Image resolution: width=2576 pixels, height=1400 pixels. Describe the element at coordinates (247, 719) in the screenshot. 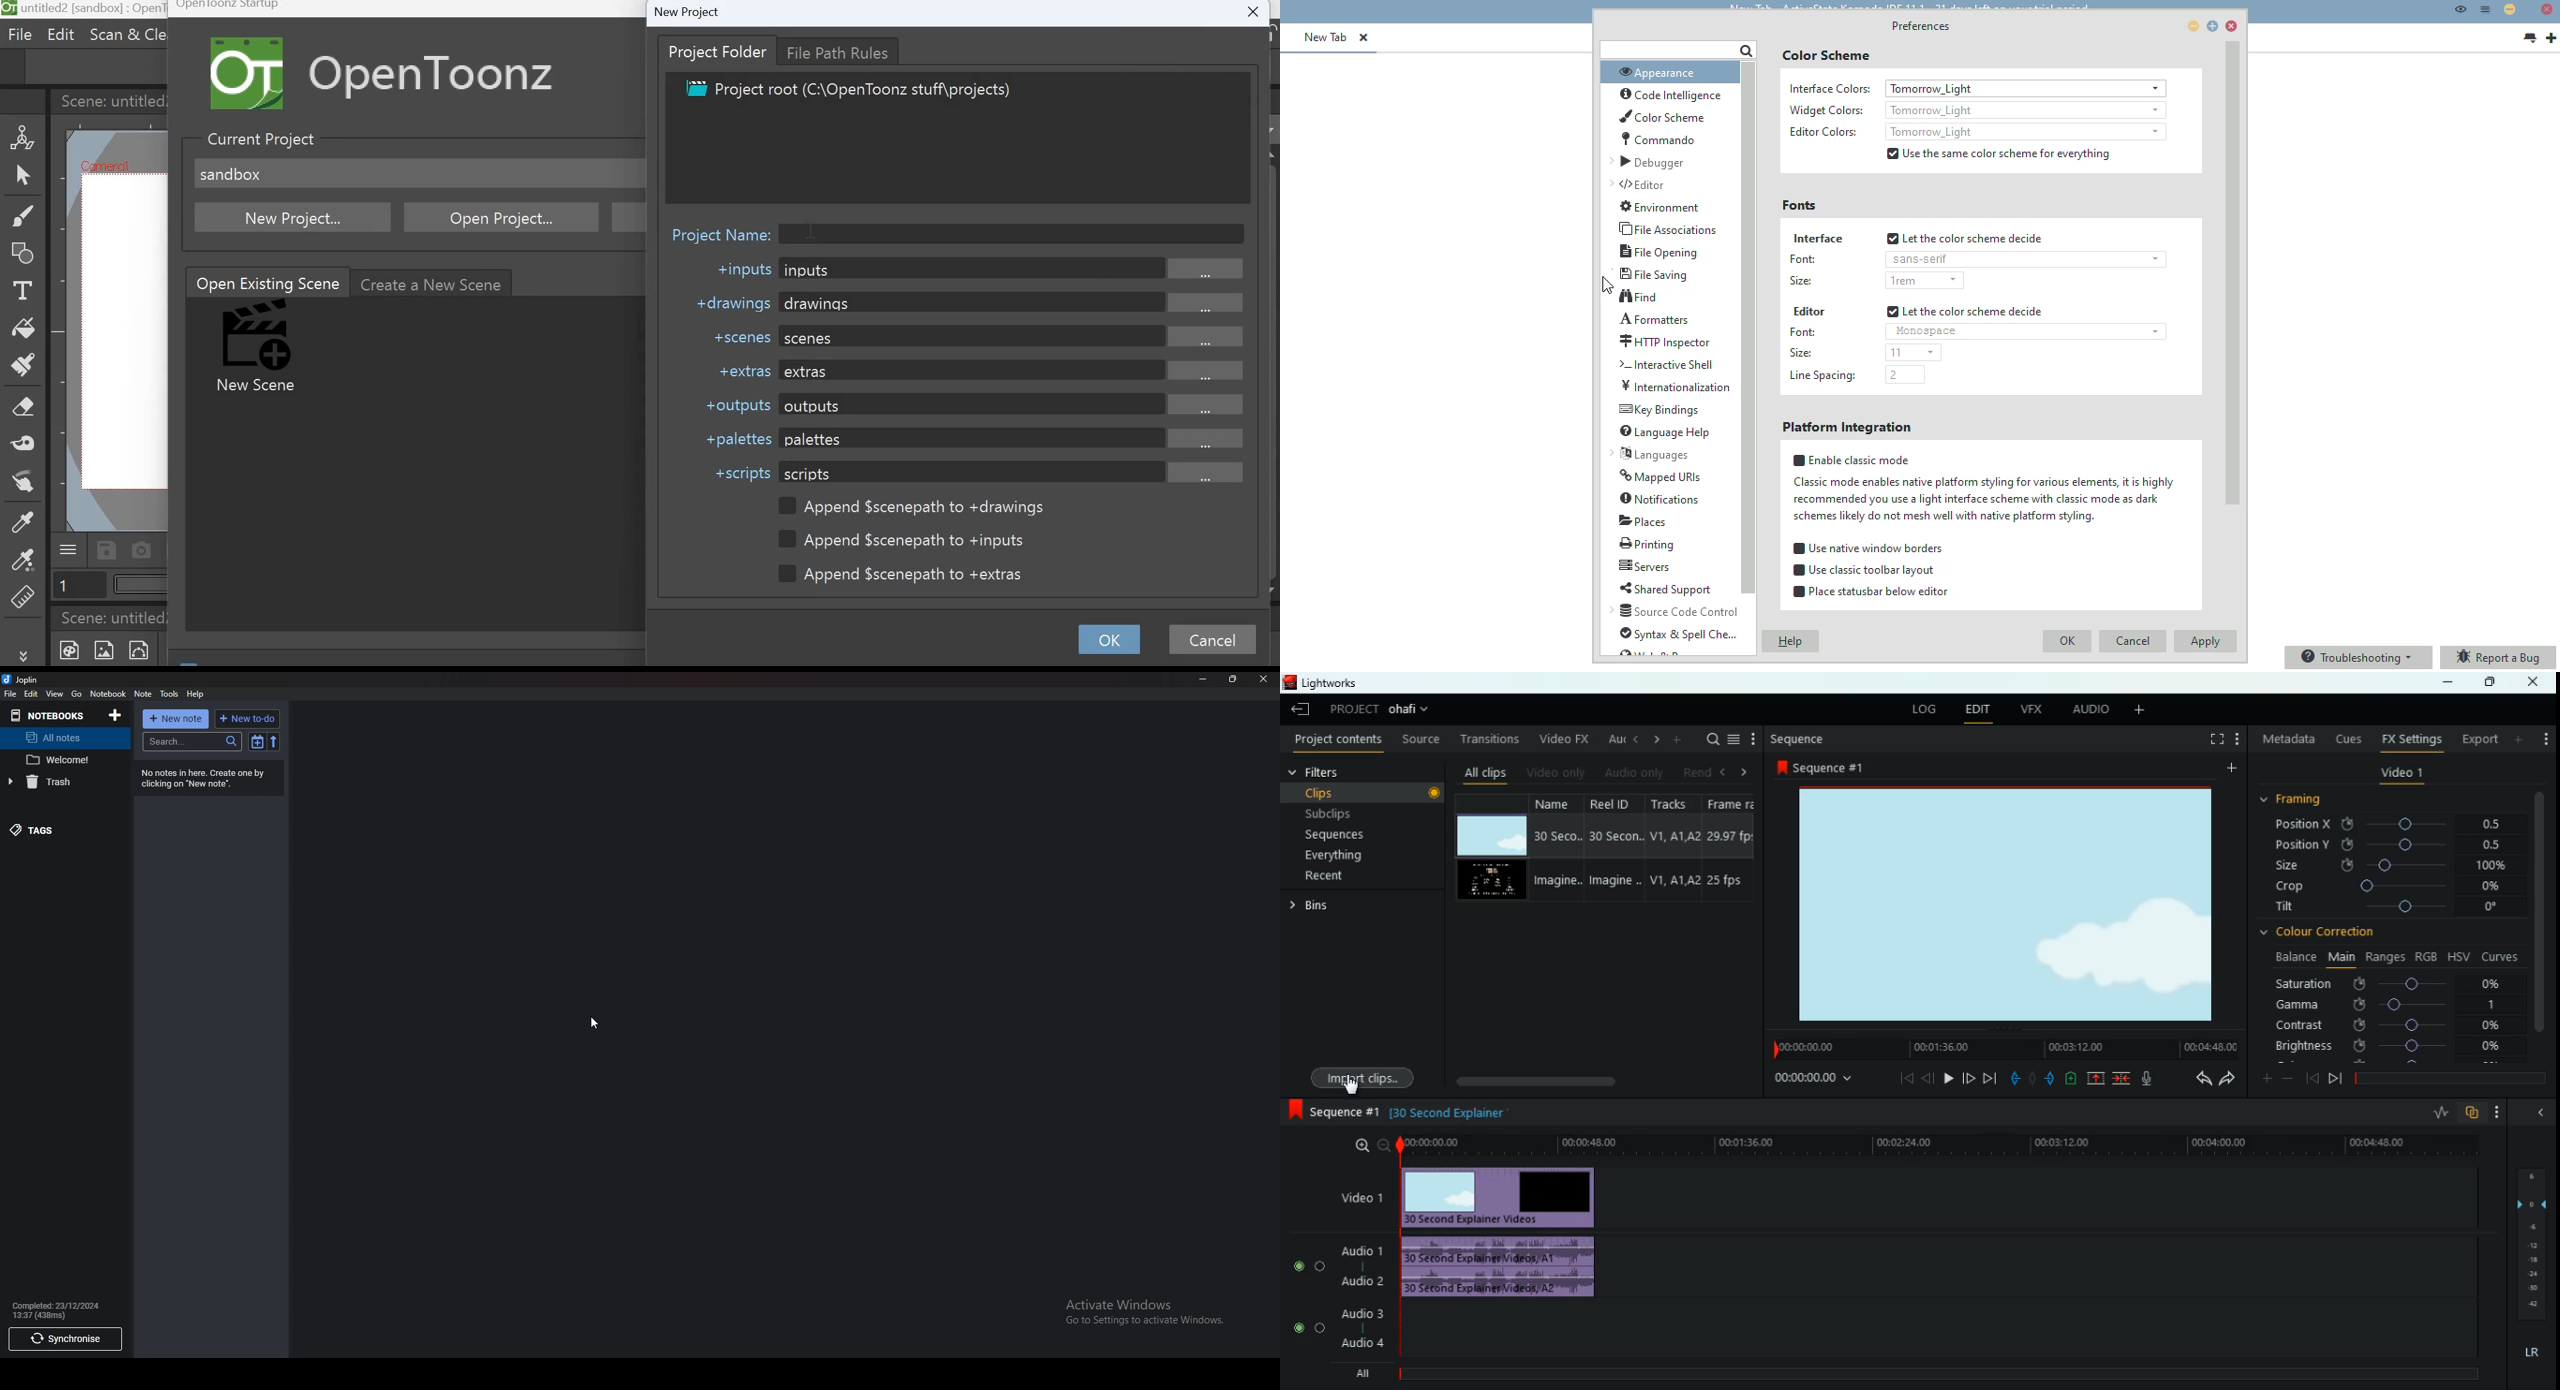

I see `New to do` at that location.